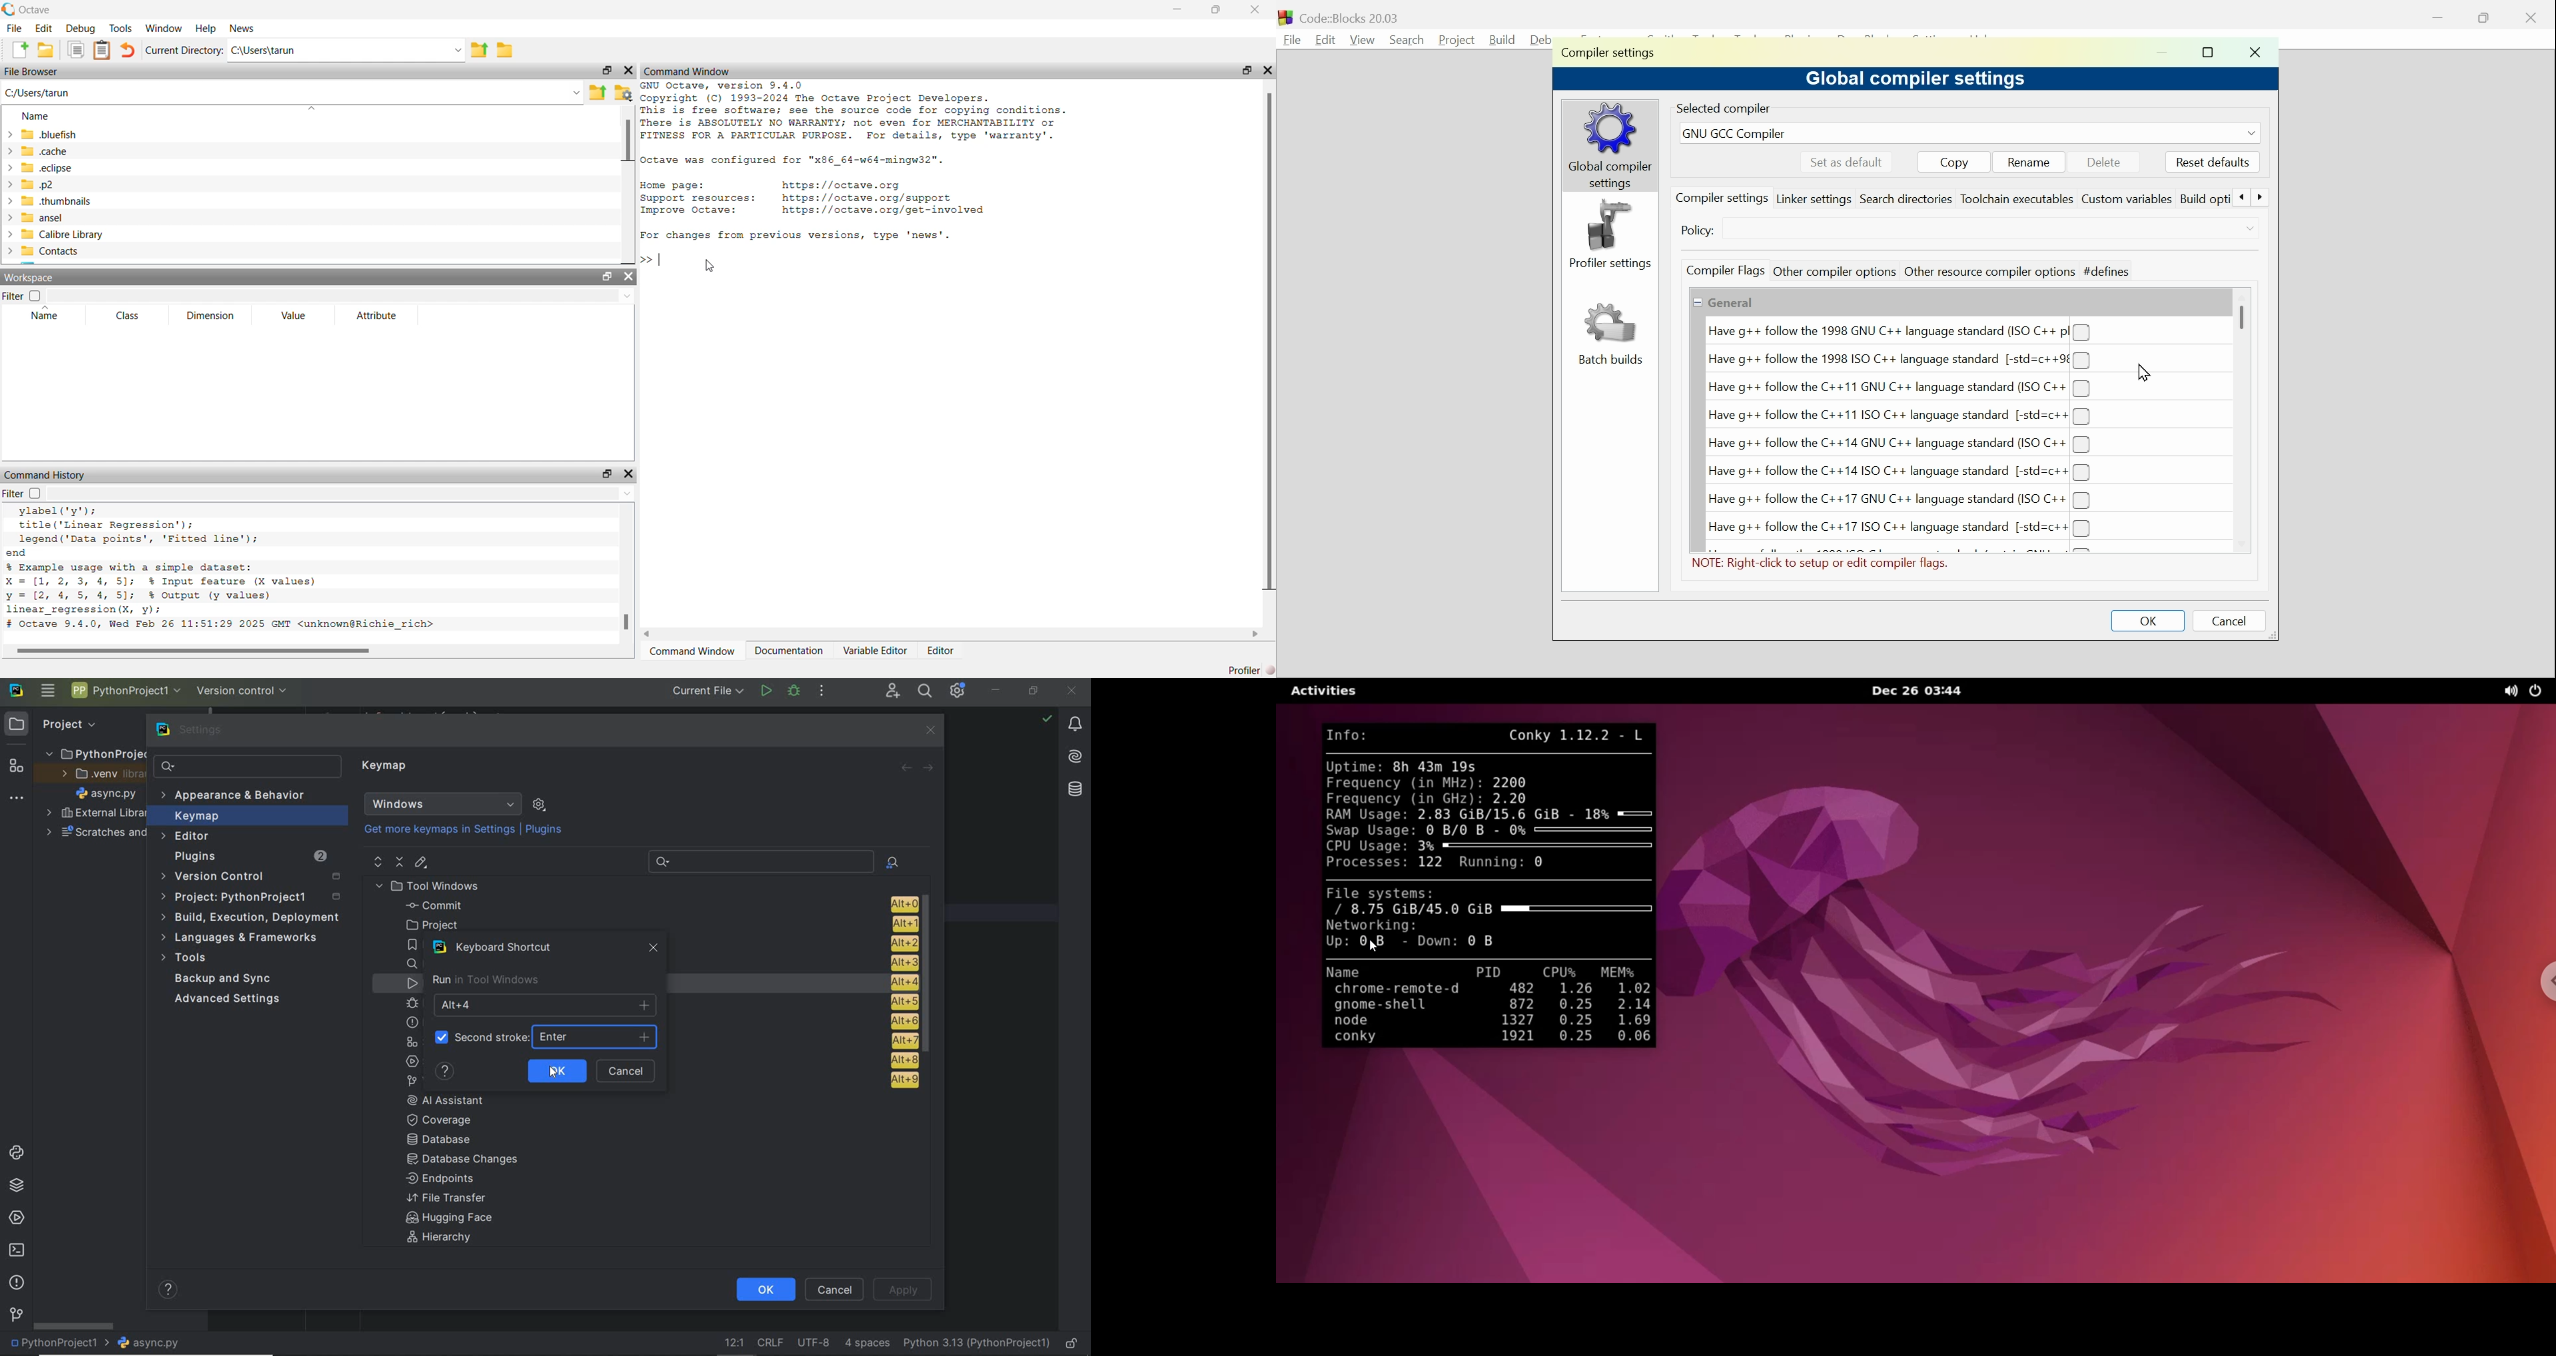 The width and height of the screenshot is (2576, 1372). I want to click on structure, so click(14, 764).